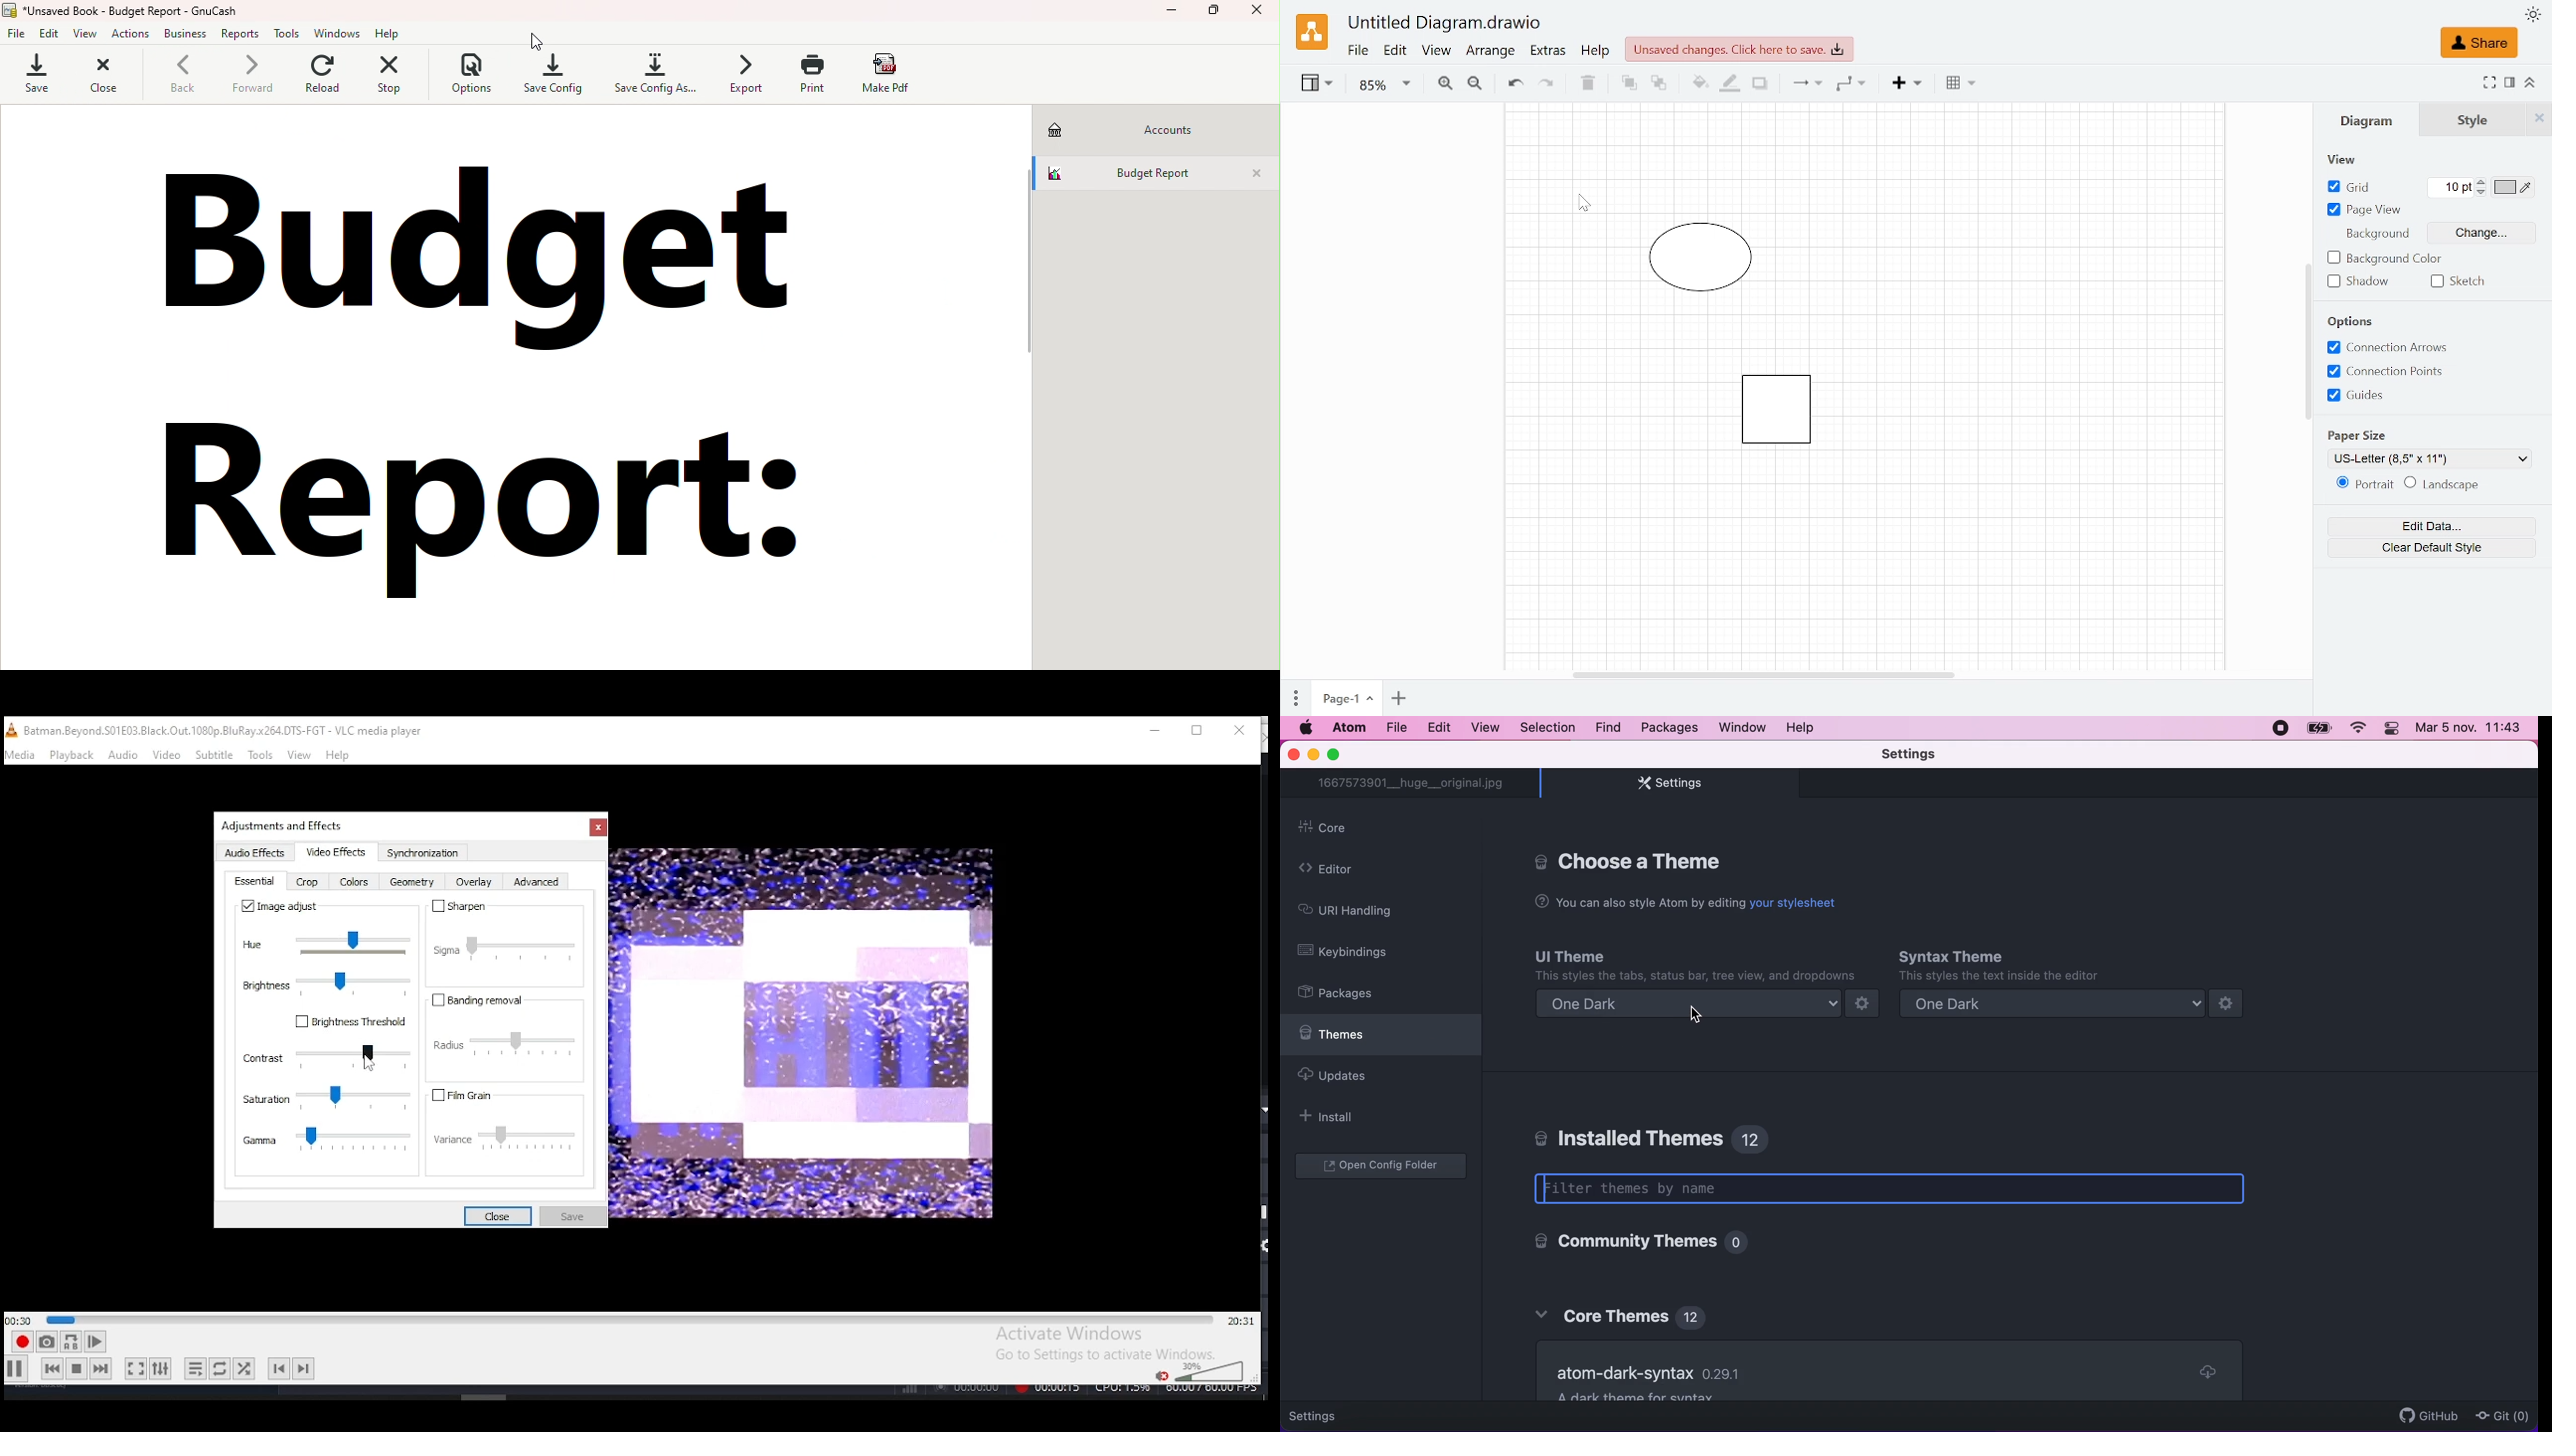 This screenshot has width=2576, height=1456. Describe the element at coordinates (2390, 373) in the screenshot. I see `Connections Points` at that location.